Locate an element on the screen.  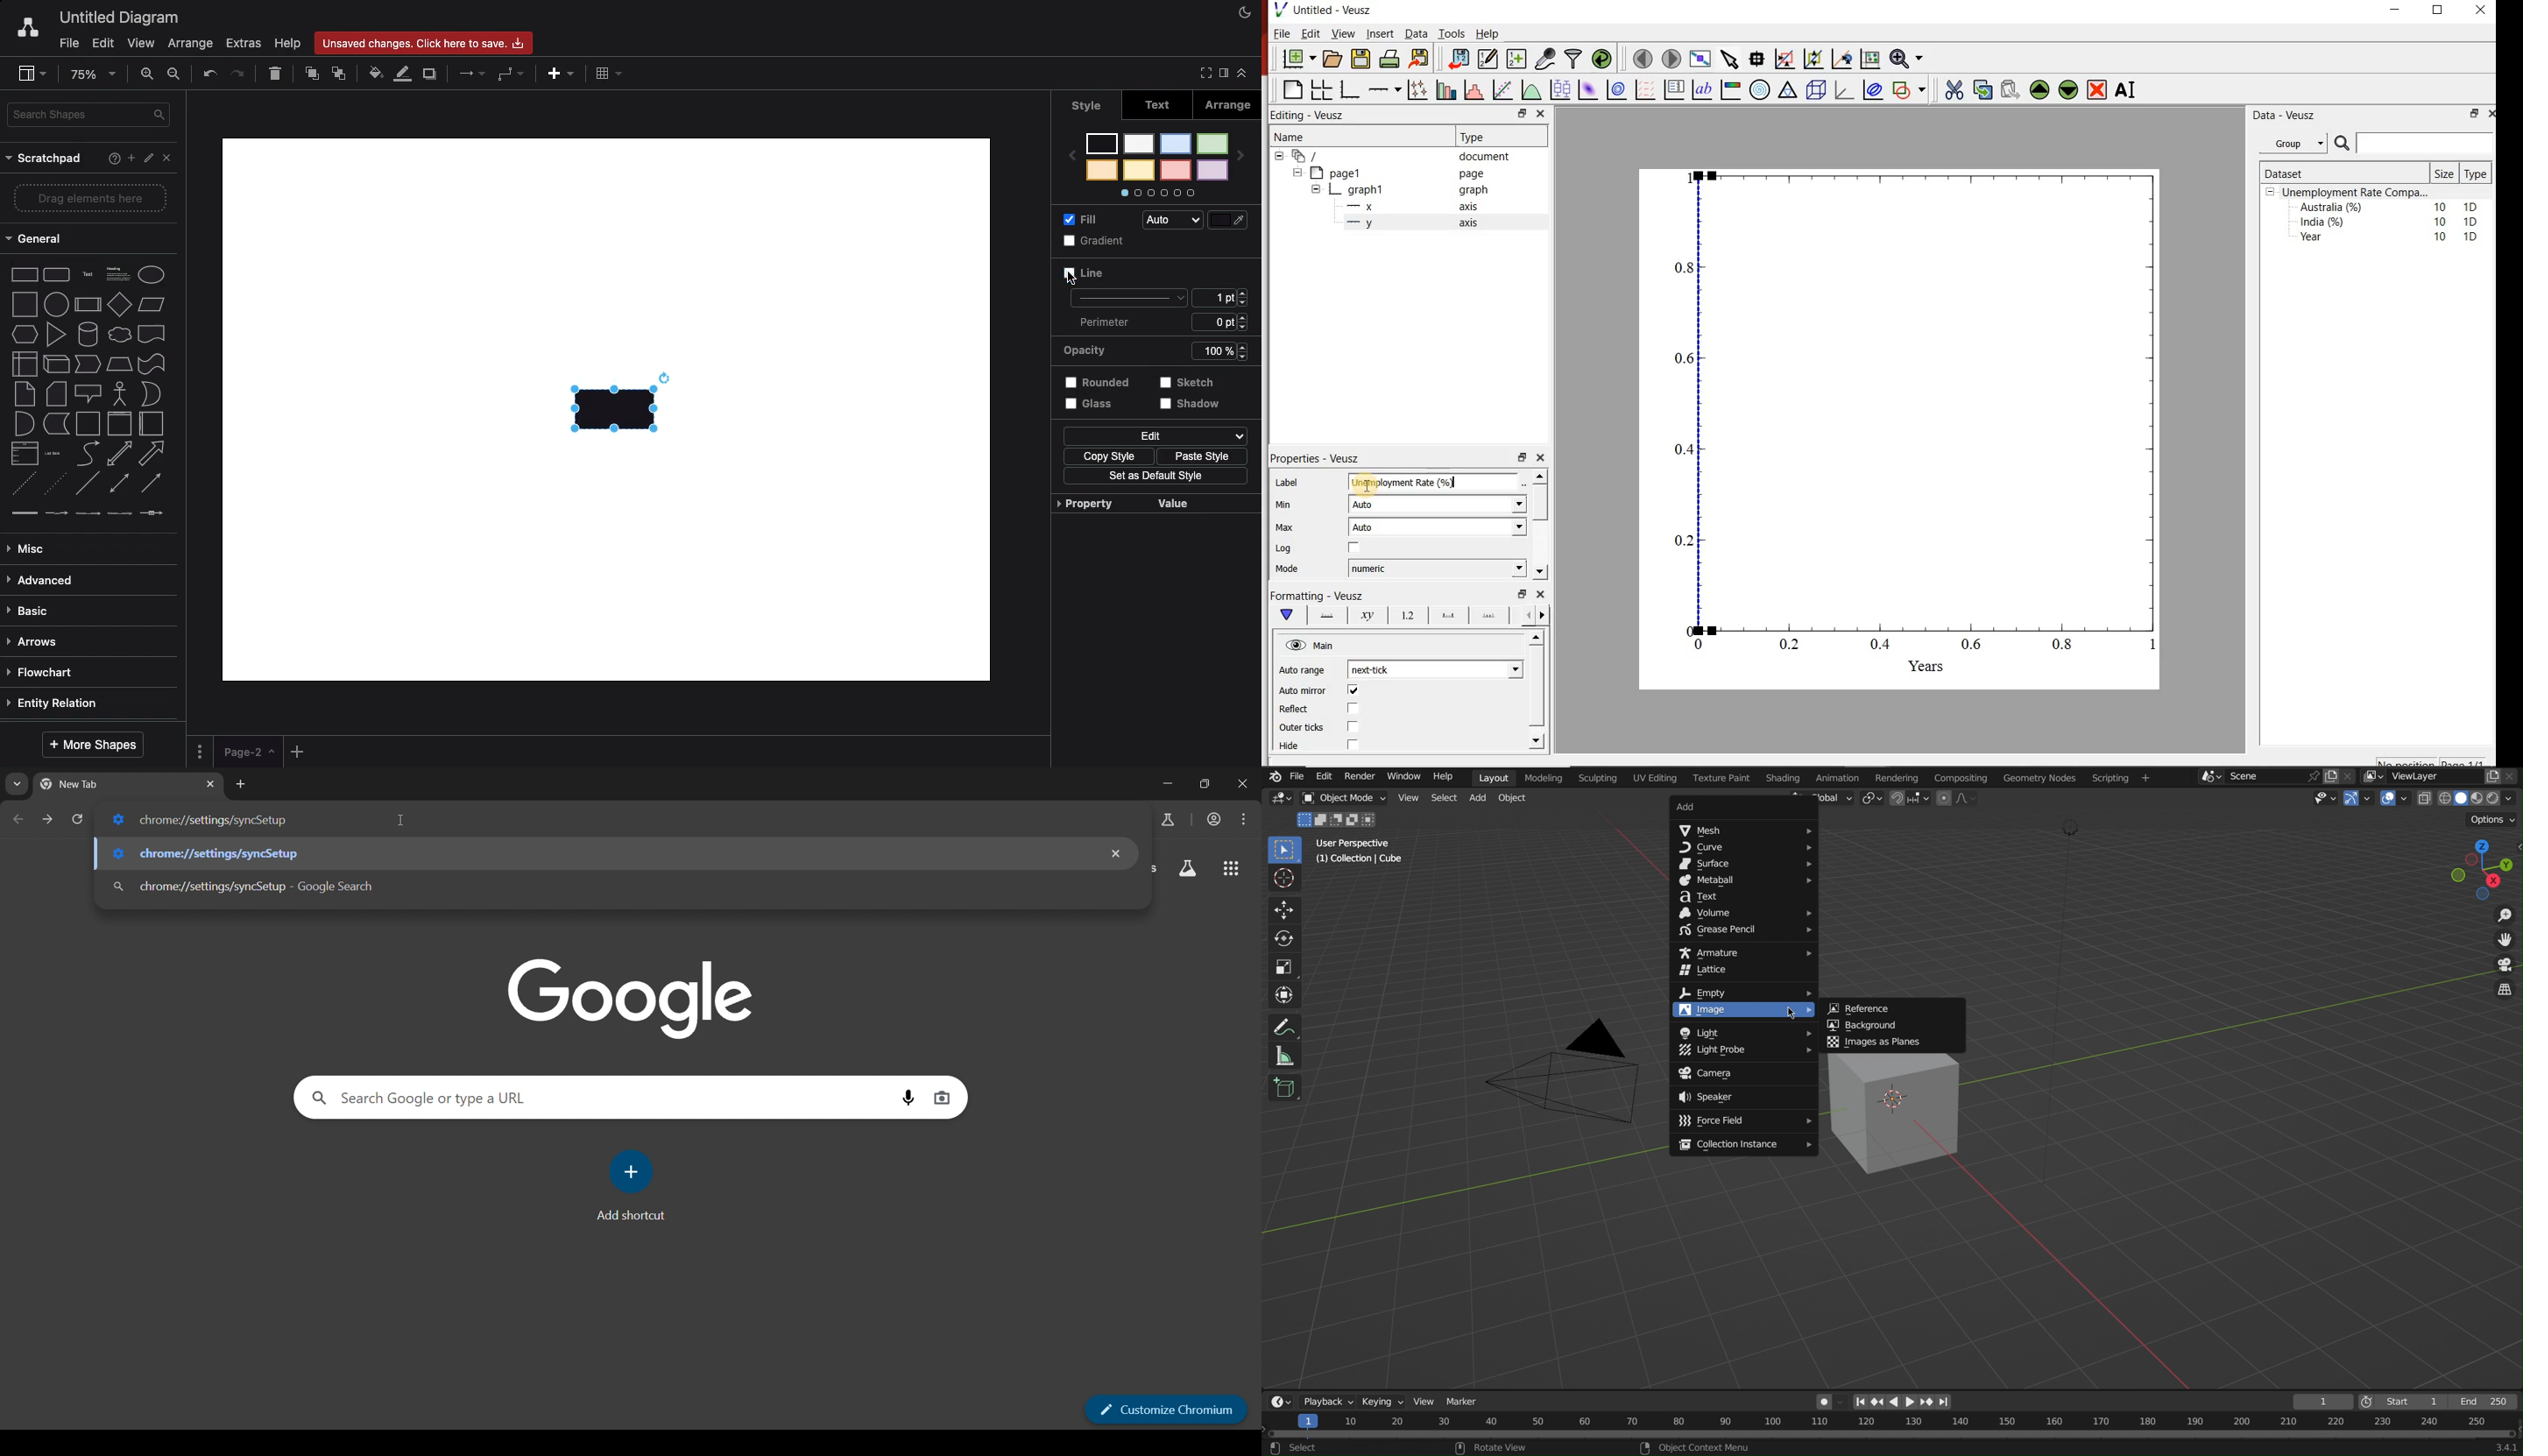
checkbox is located at coordinates (1356, 547).